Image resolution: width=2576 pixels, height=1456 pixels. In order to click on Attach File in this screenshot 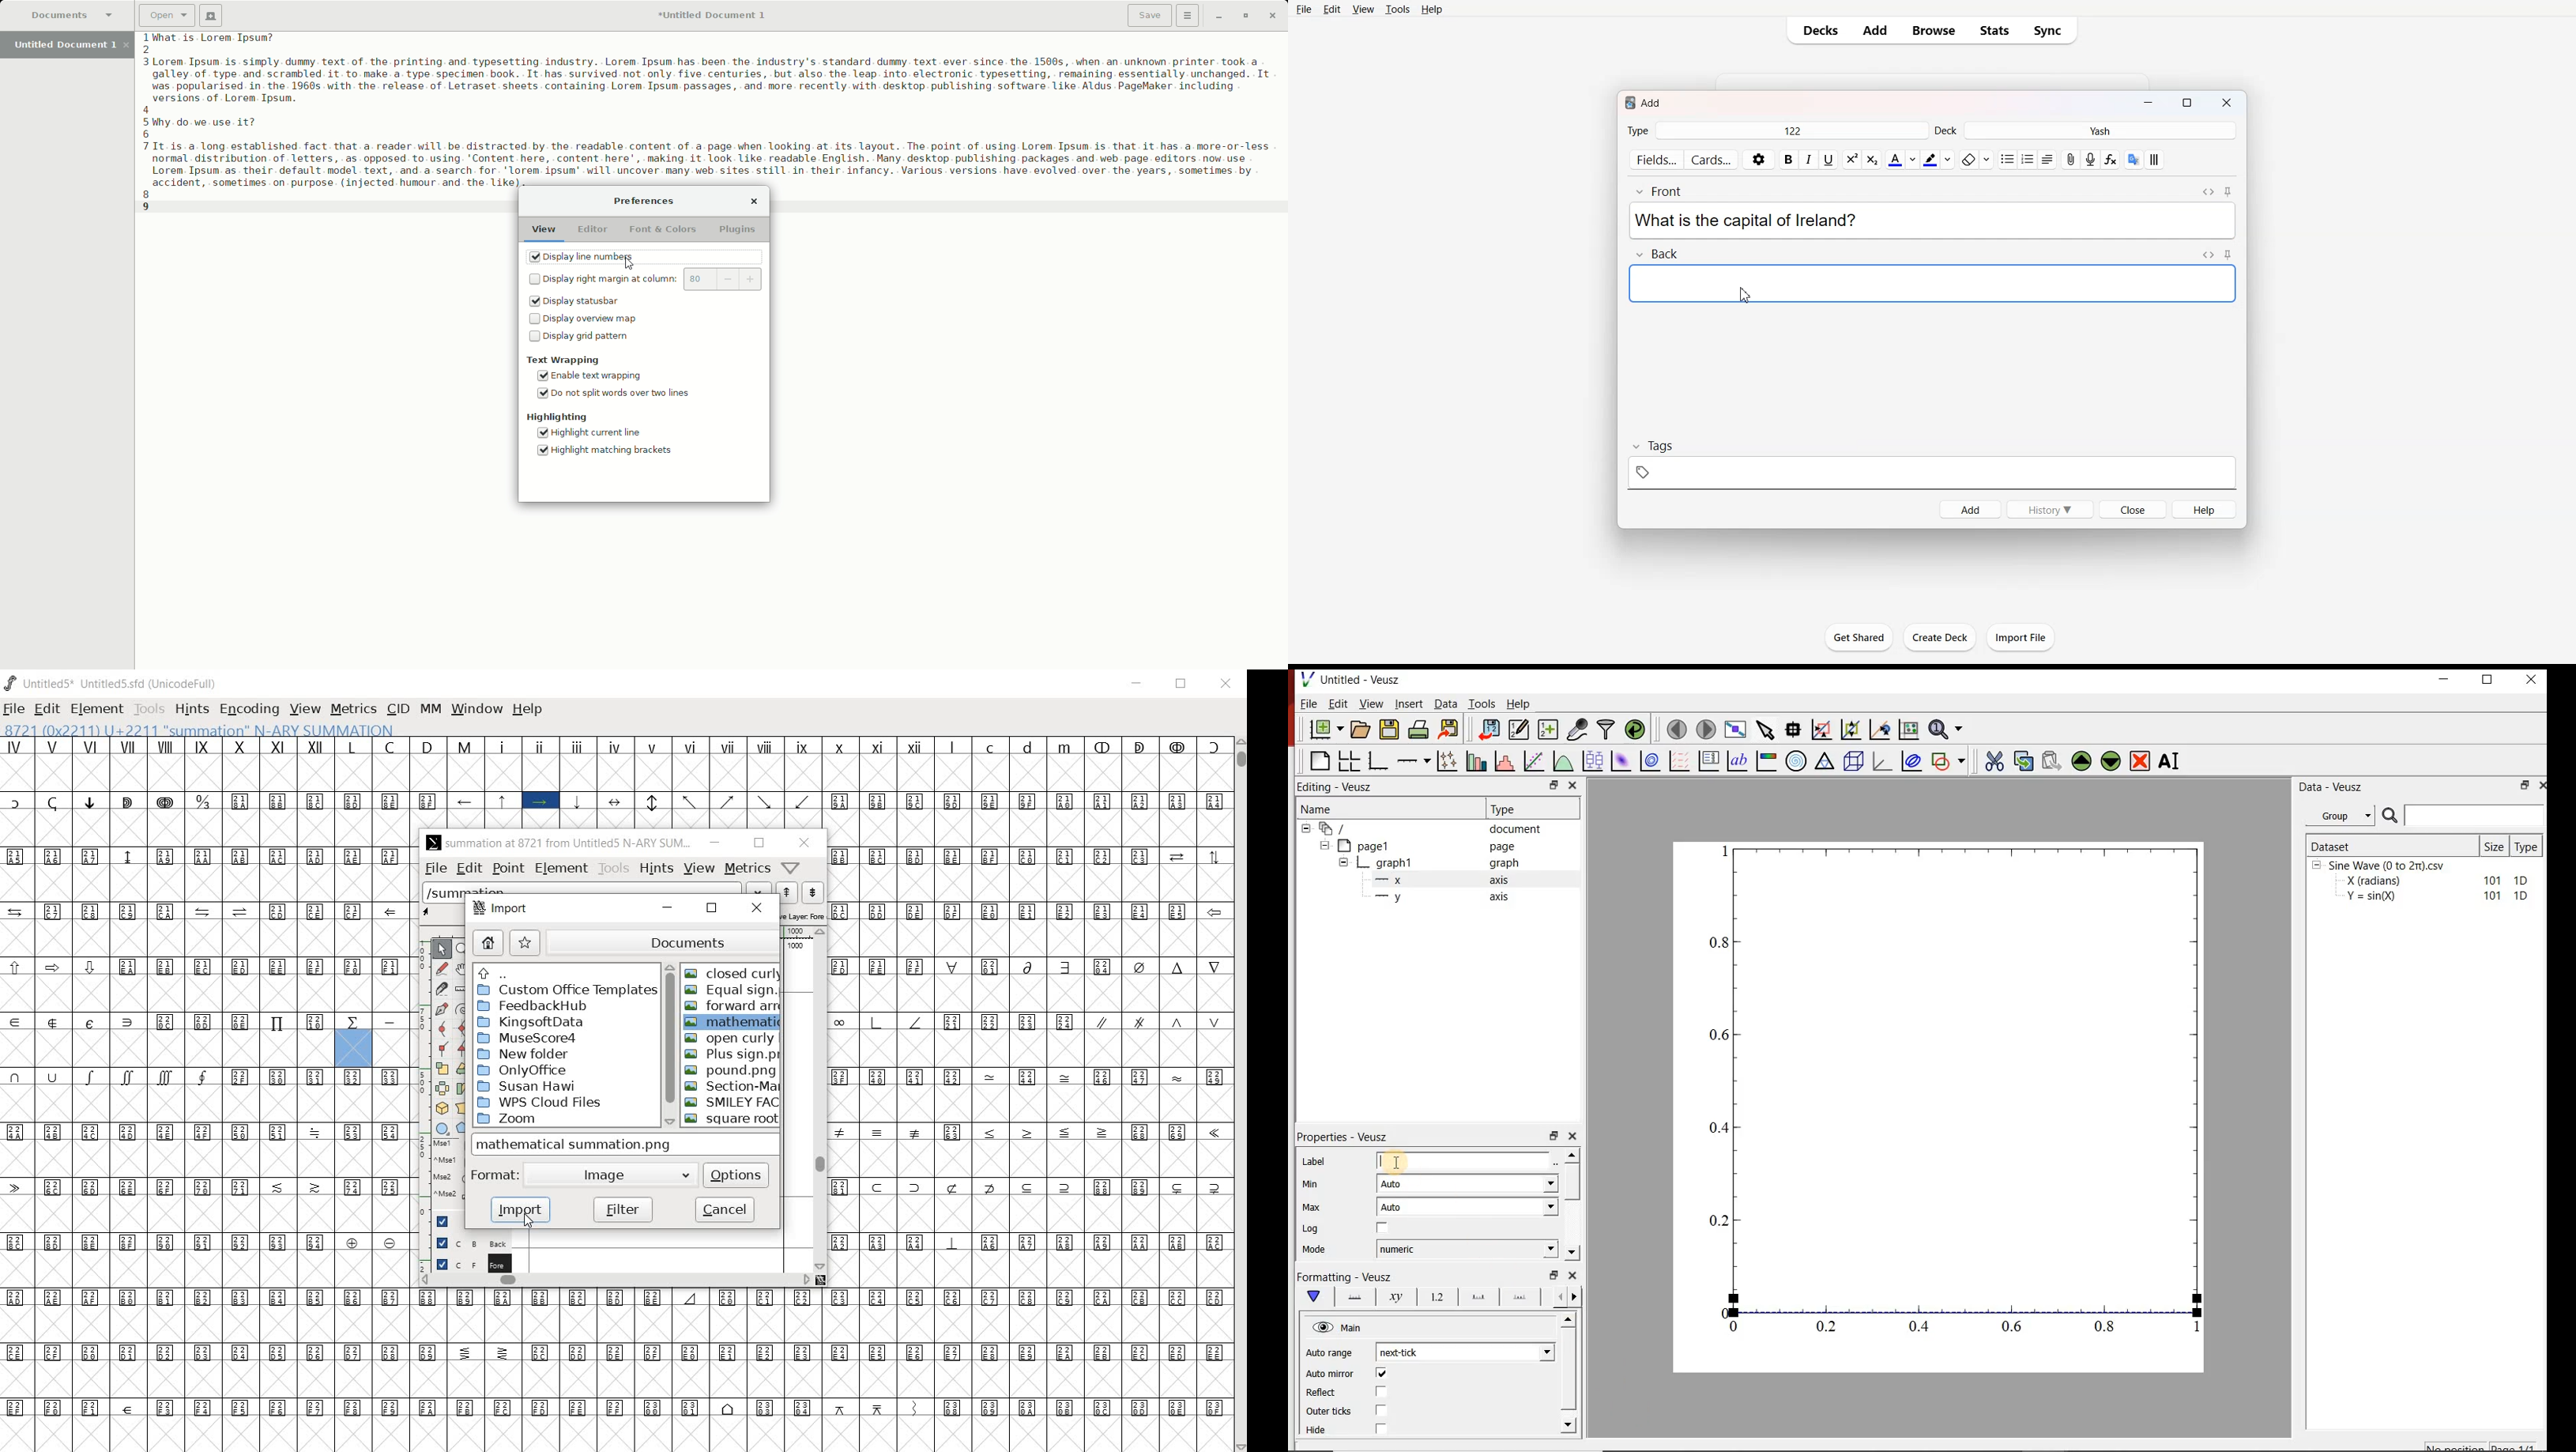, I will do `click(2071, 160)`.